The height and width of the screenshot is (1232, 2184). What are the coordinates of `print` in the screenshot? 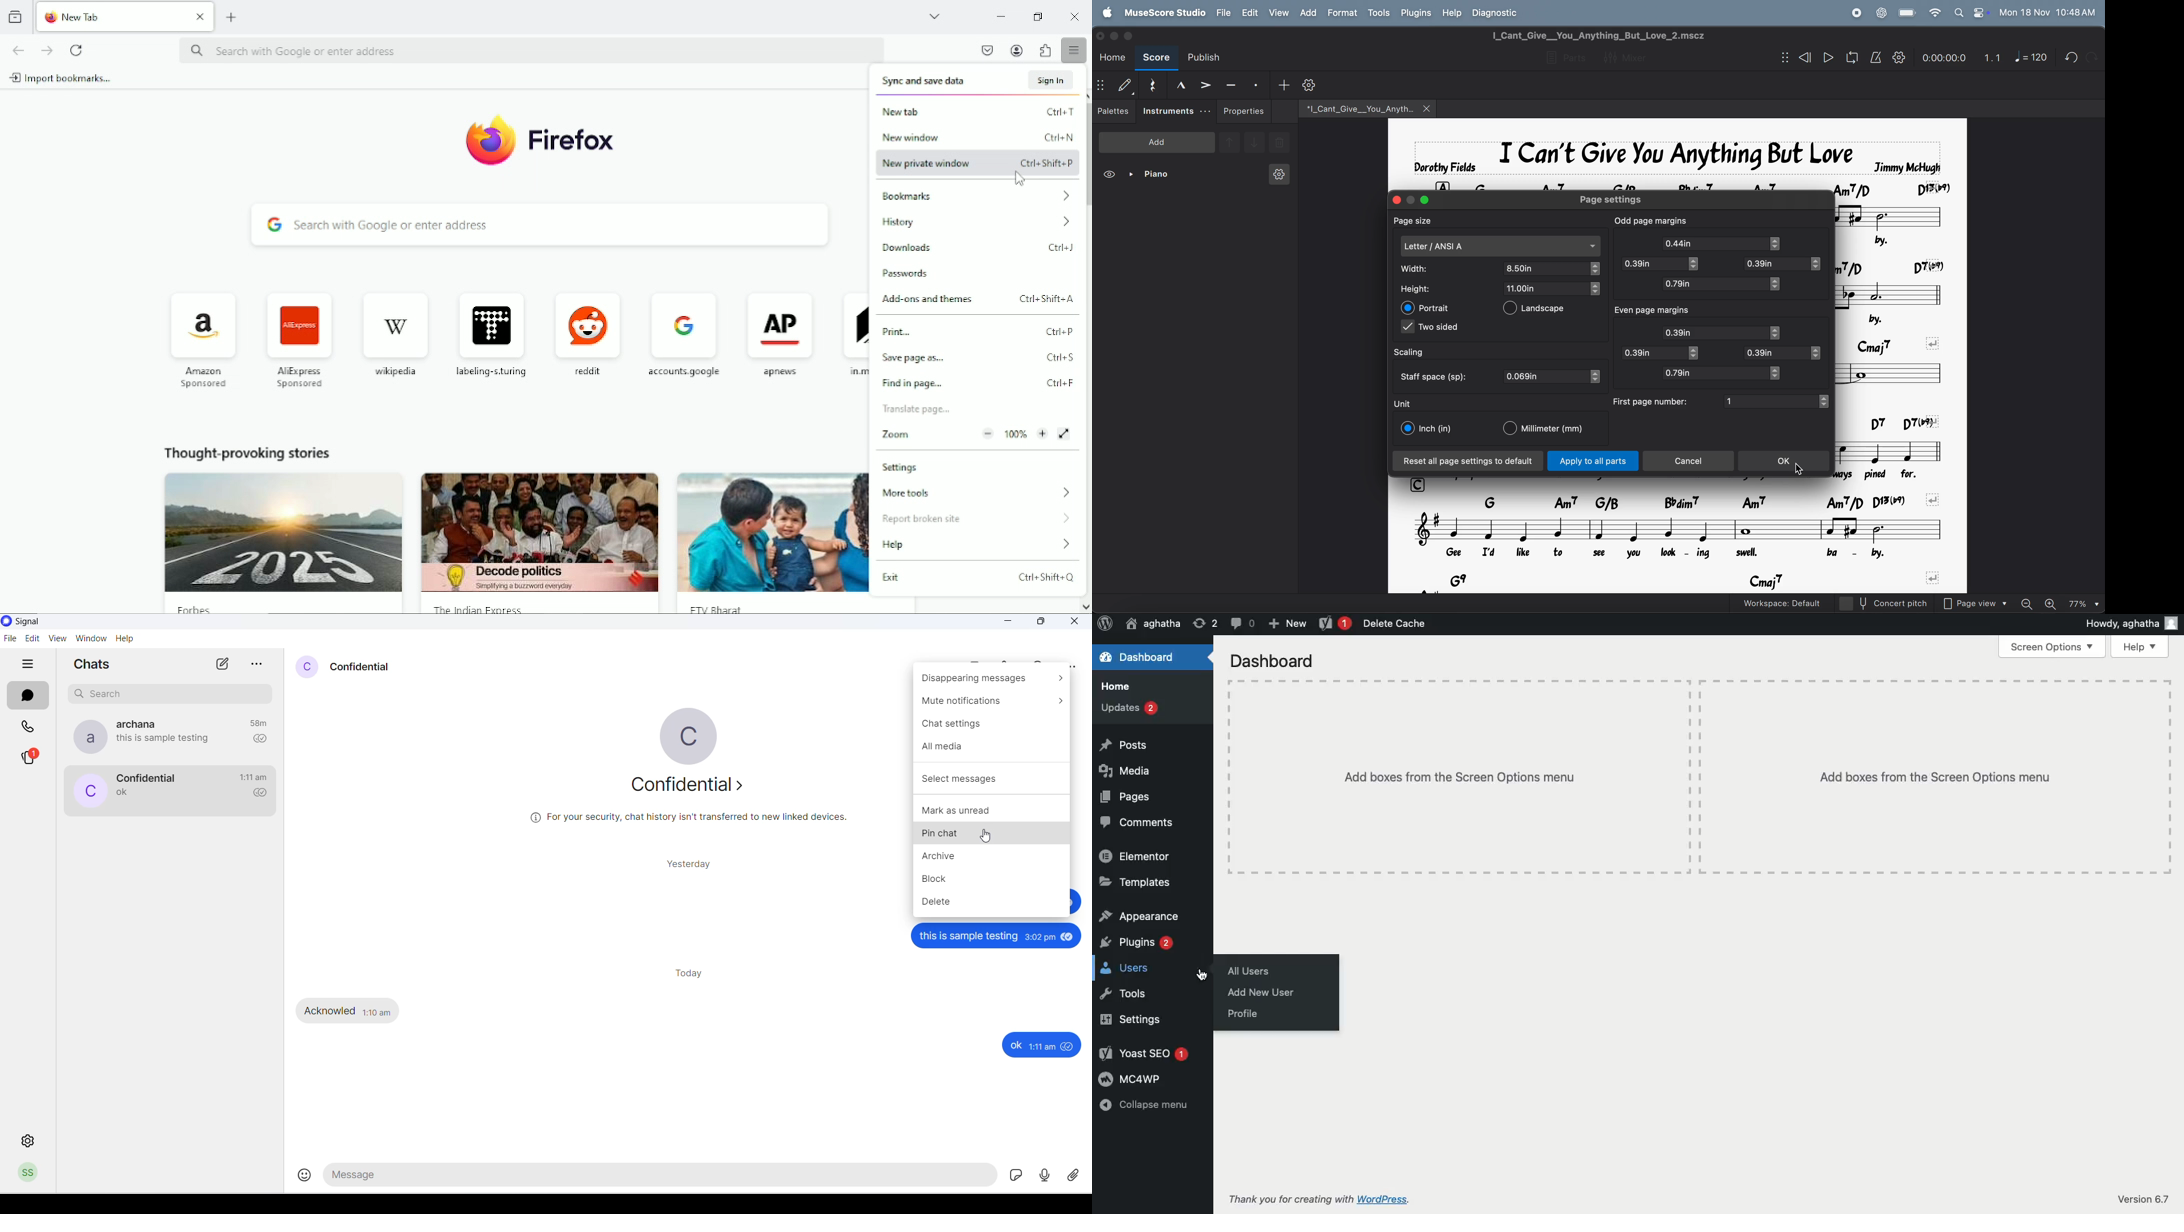 It's located at (979, 331).